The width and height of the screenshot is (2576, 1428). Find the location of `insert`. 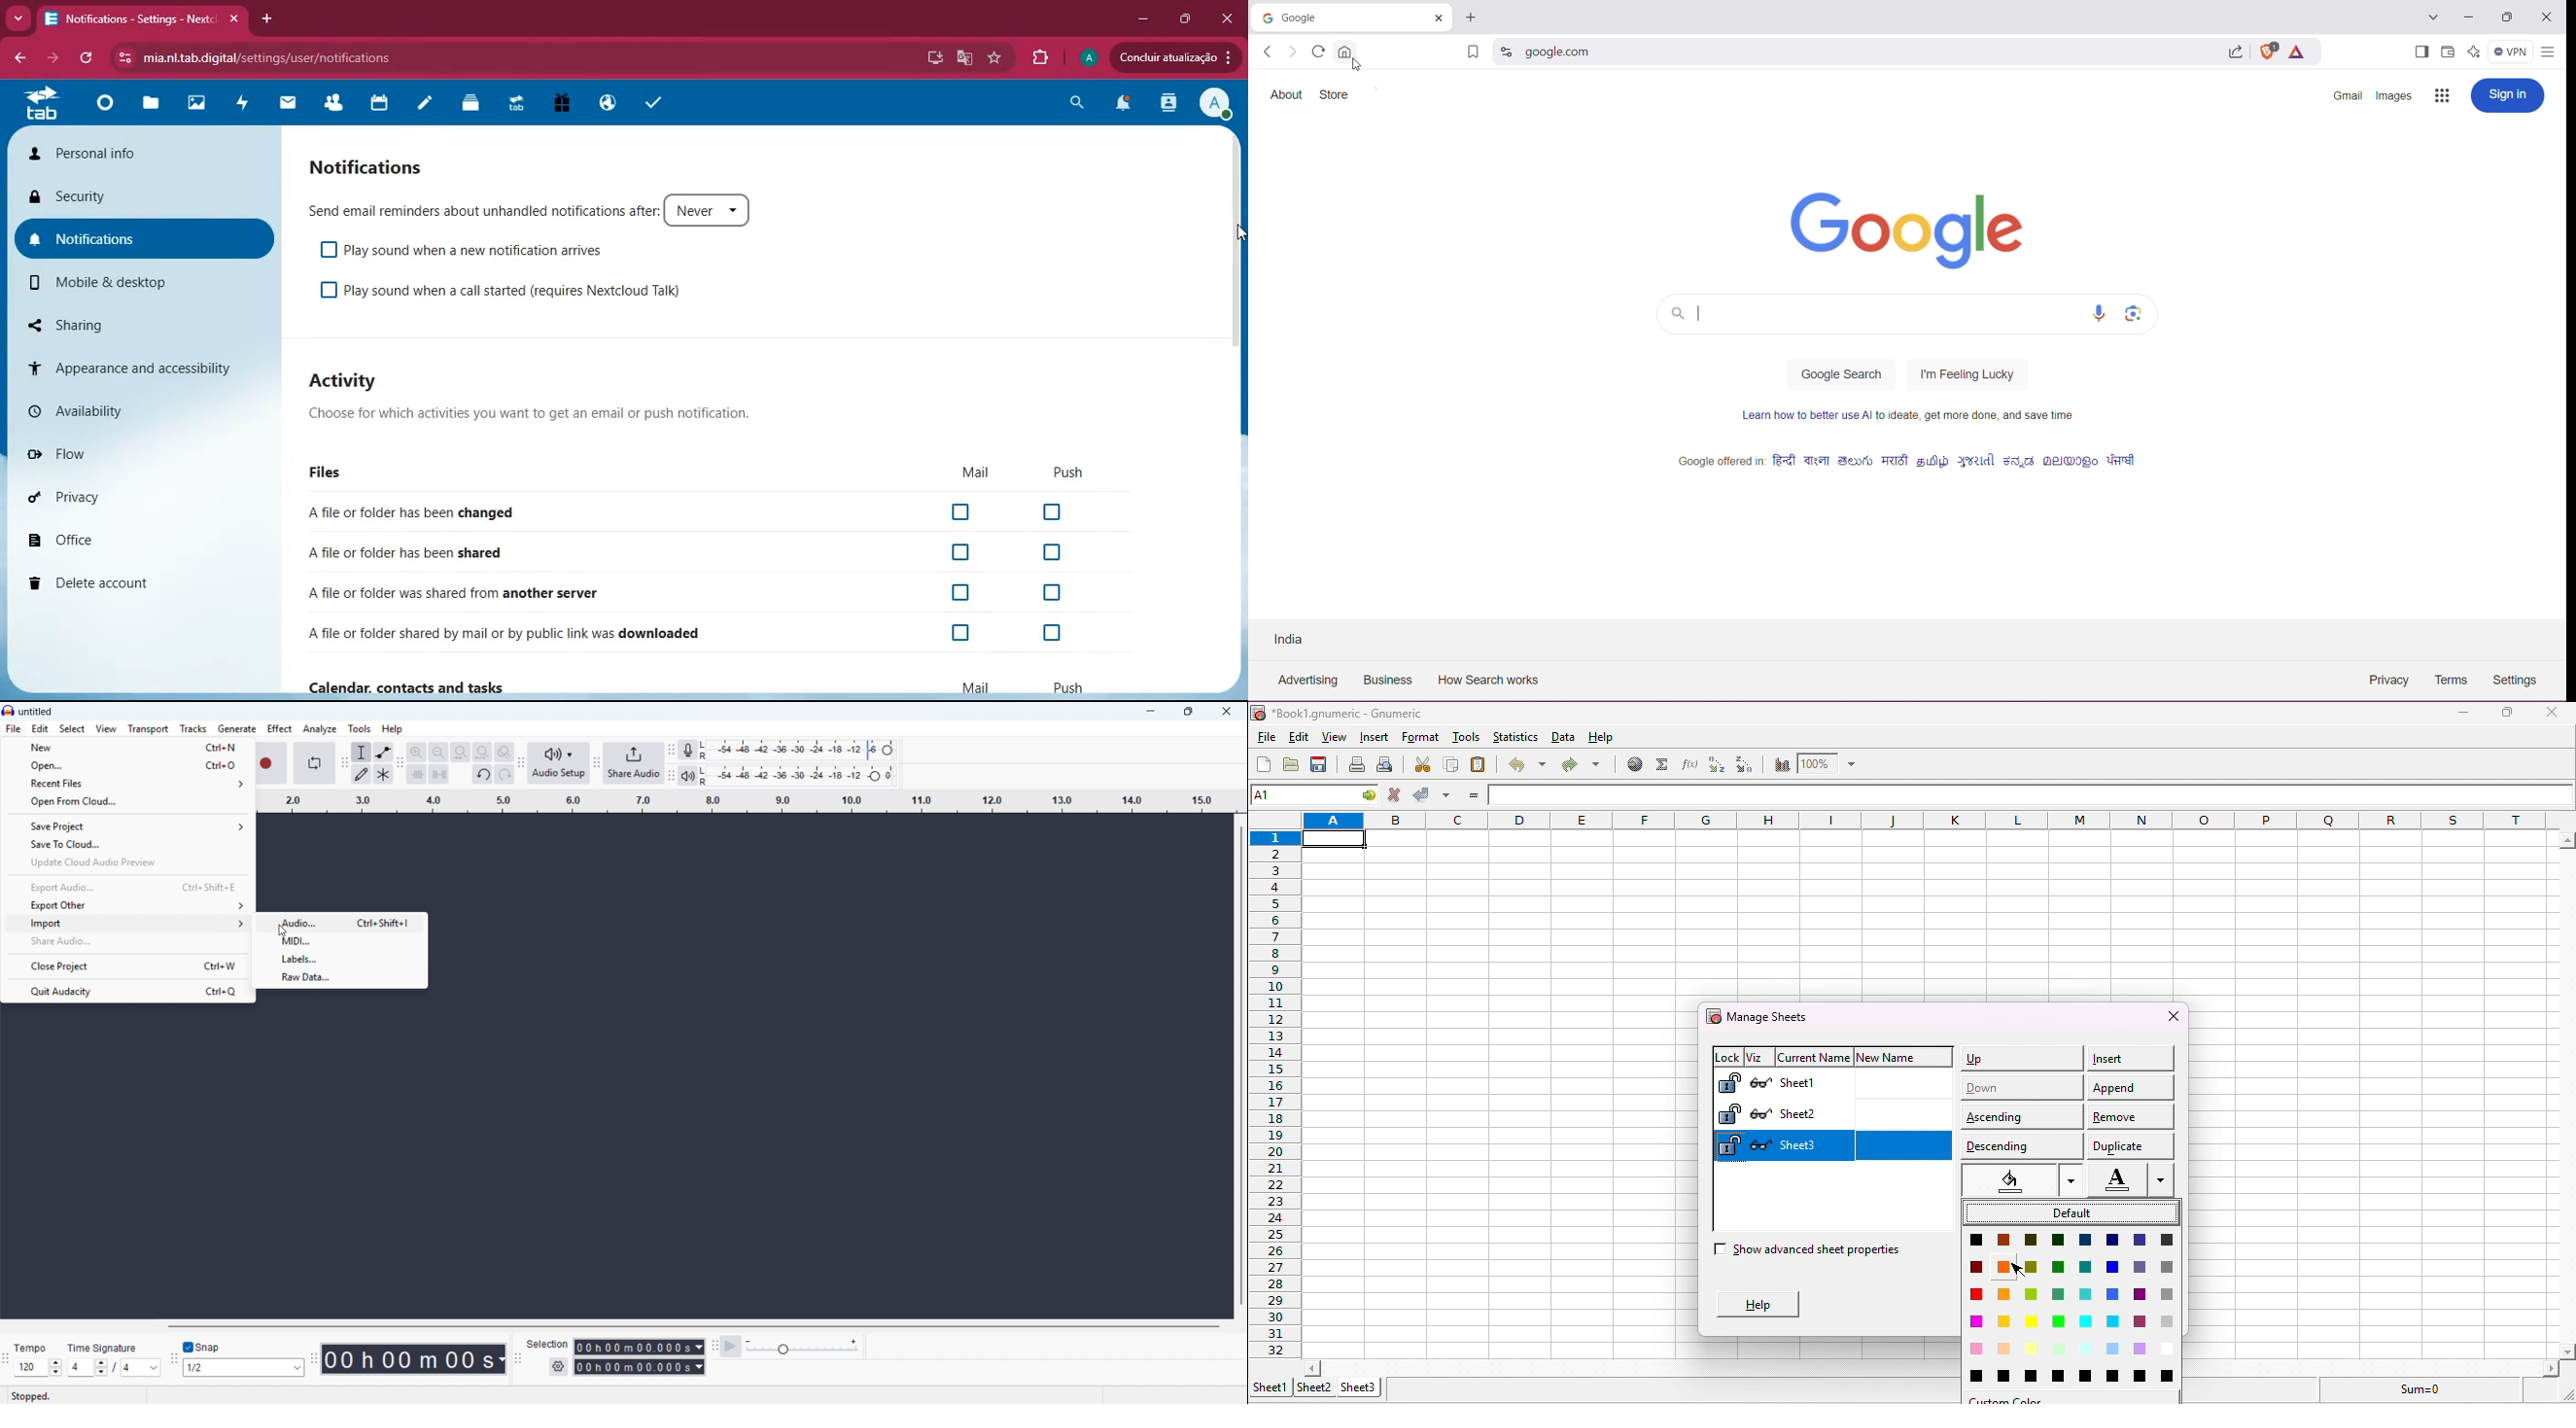

insert is located at coordinates (1376, 738).